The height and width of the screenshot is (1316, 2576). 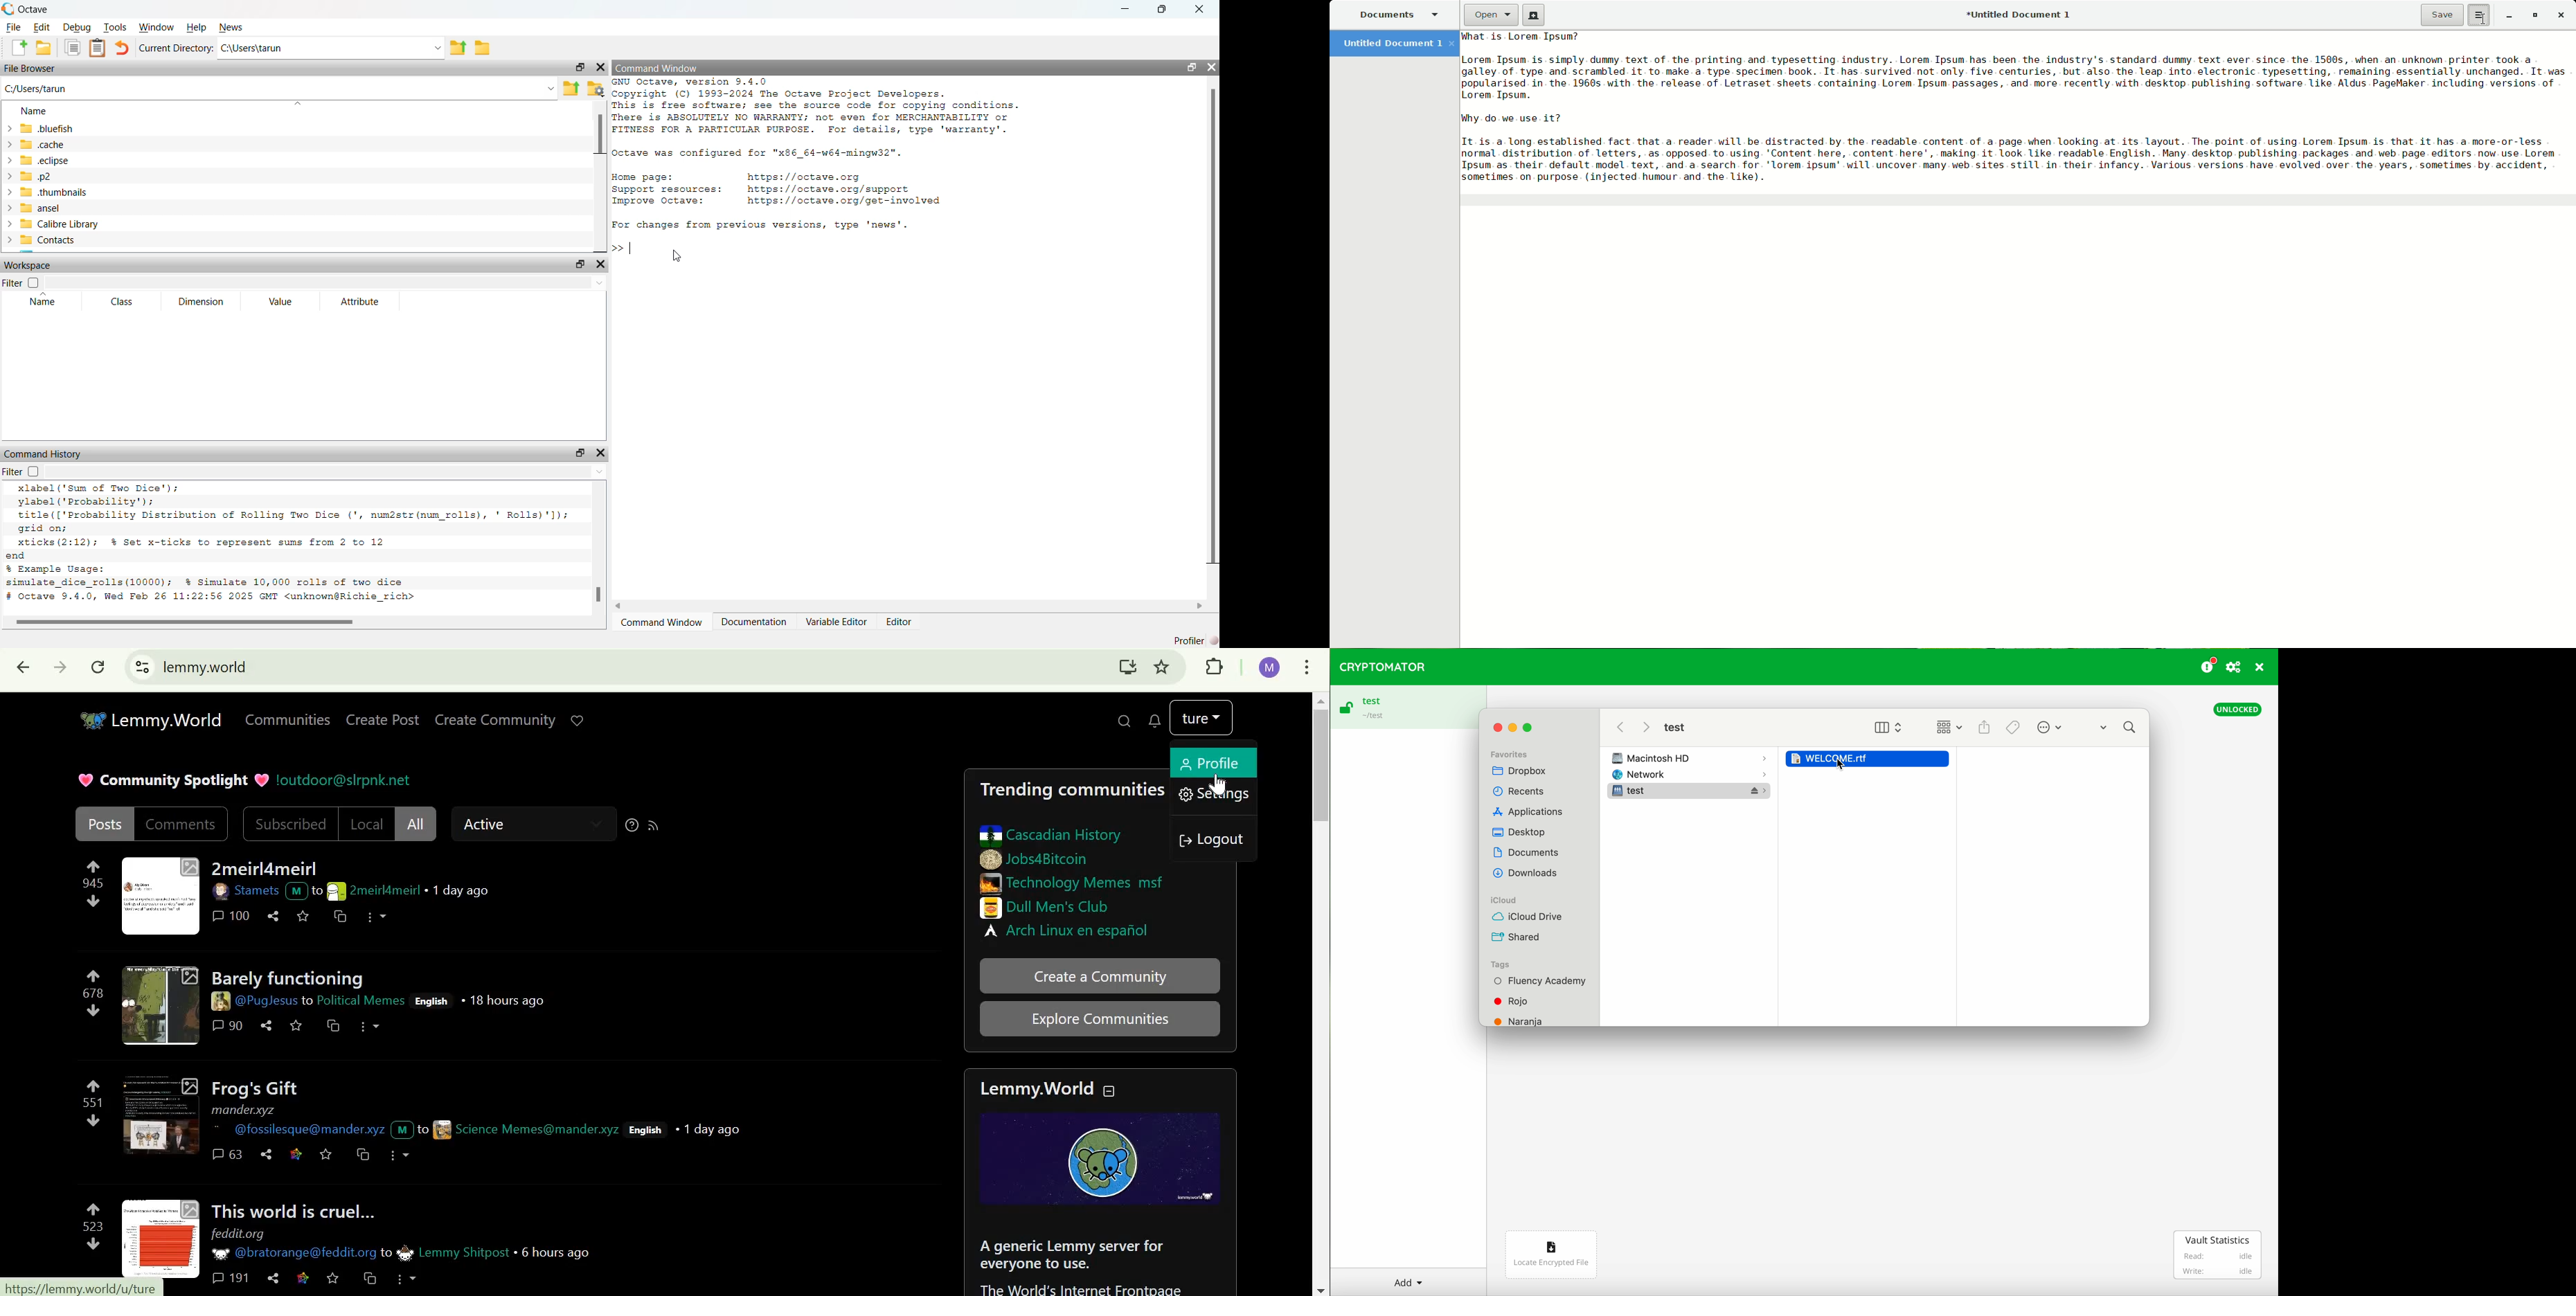 What do you see at coordinates (304, 916) in the screenshot?
I see `save` at bounding box center [304, 916].